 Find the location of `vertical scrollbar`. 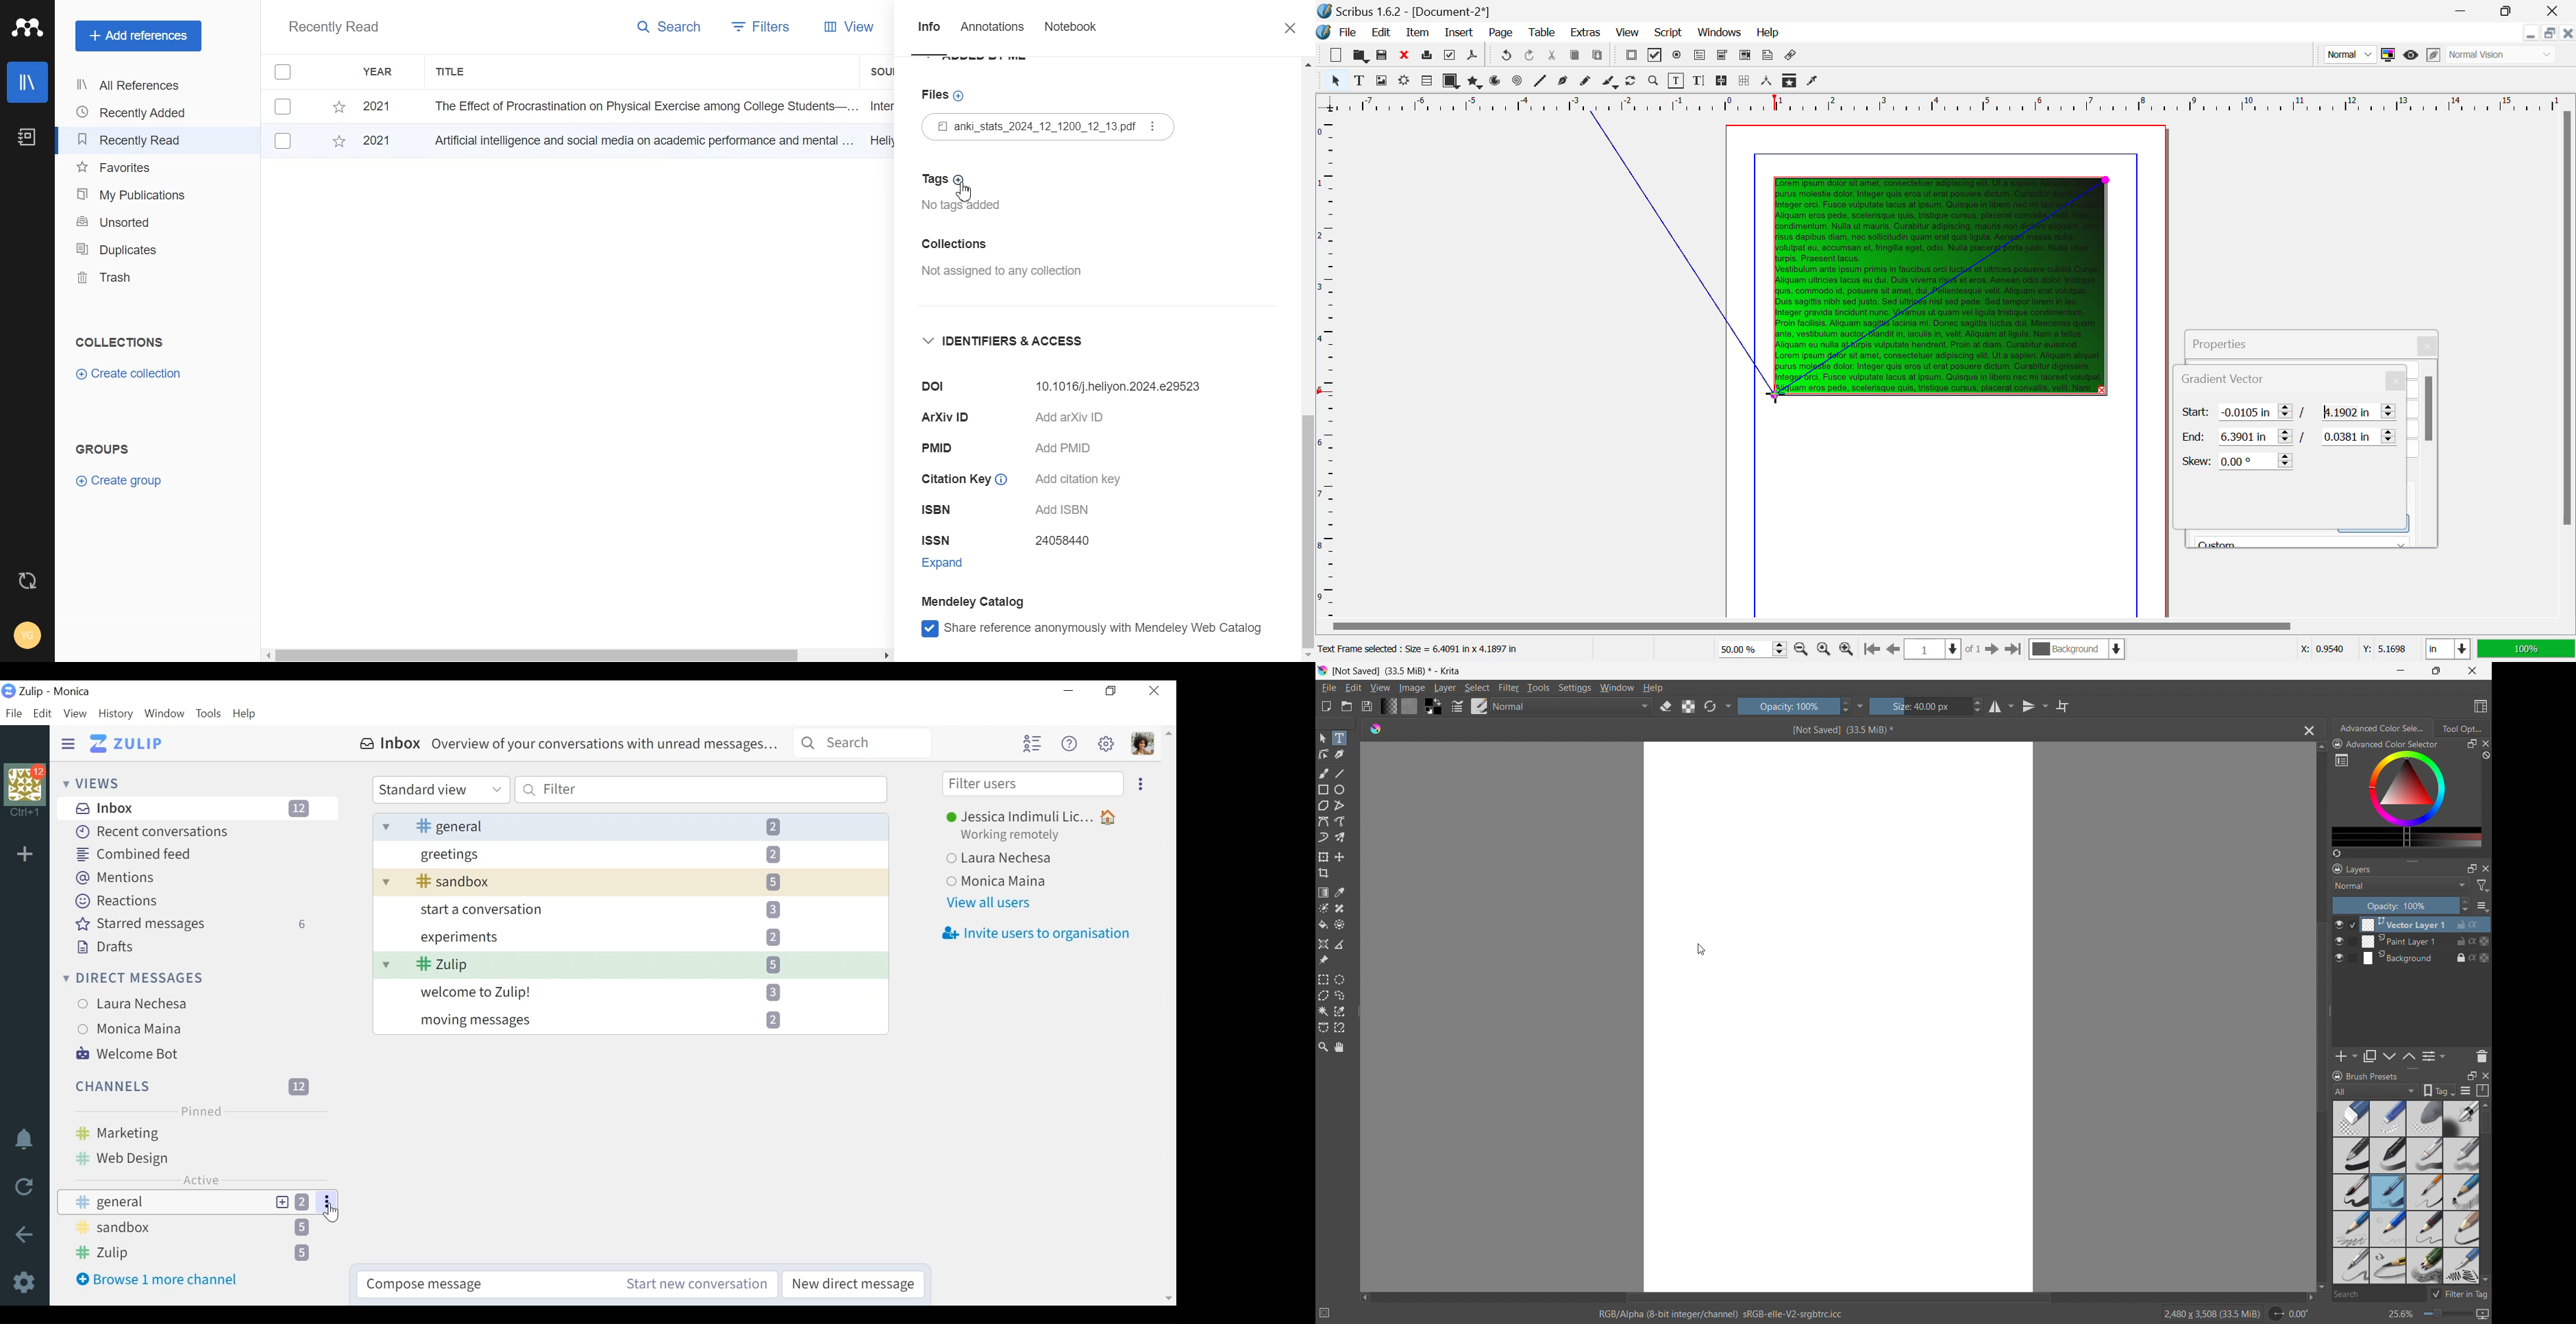

vertical scrollbar is located at coordinates (2318, 1017).